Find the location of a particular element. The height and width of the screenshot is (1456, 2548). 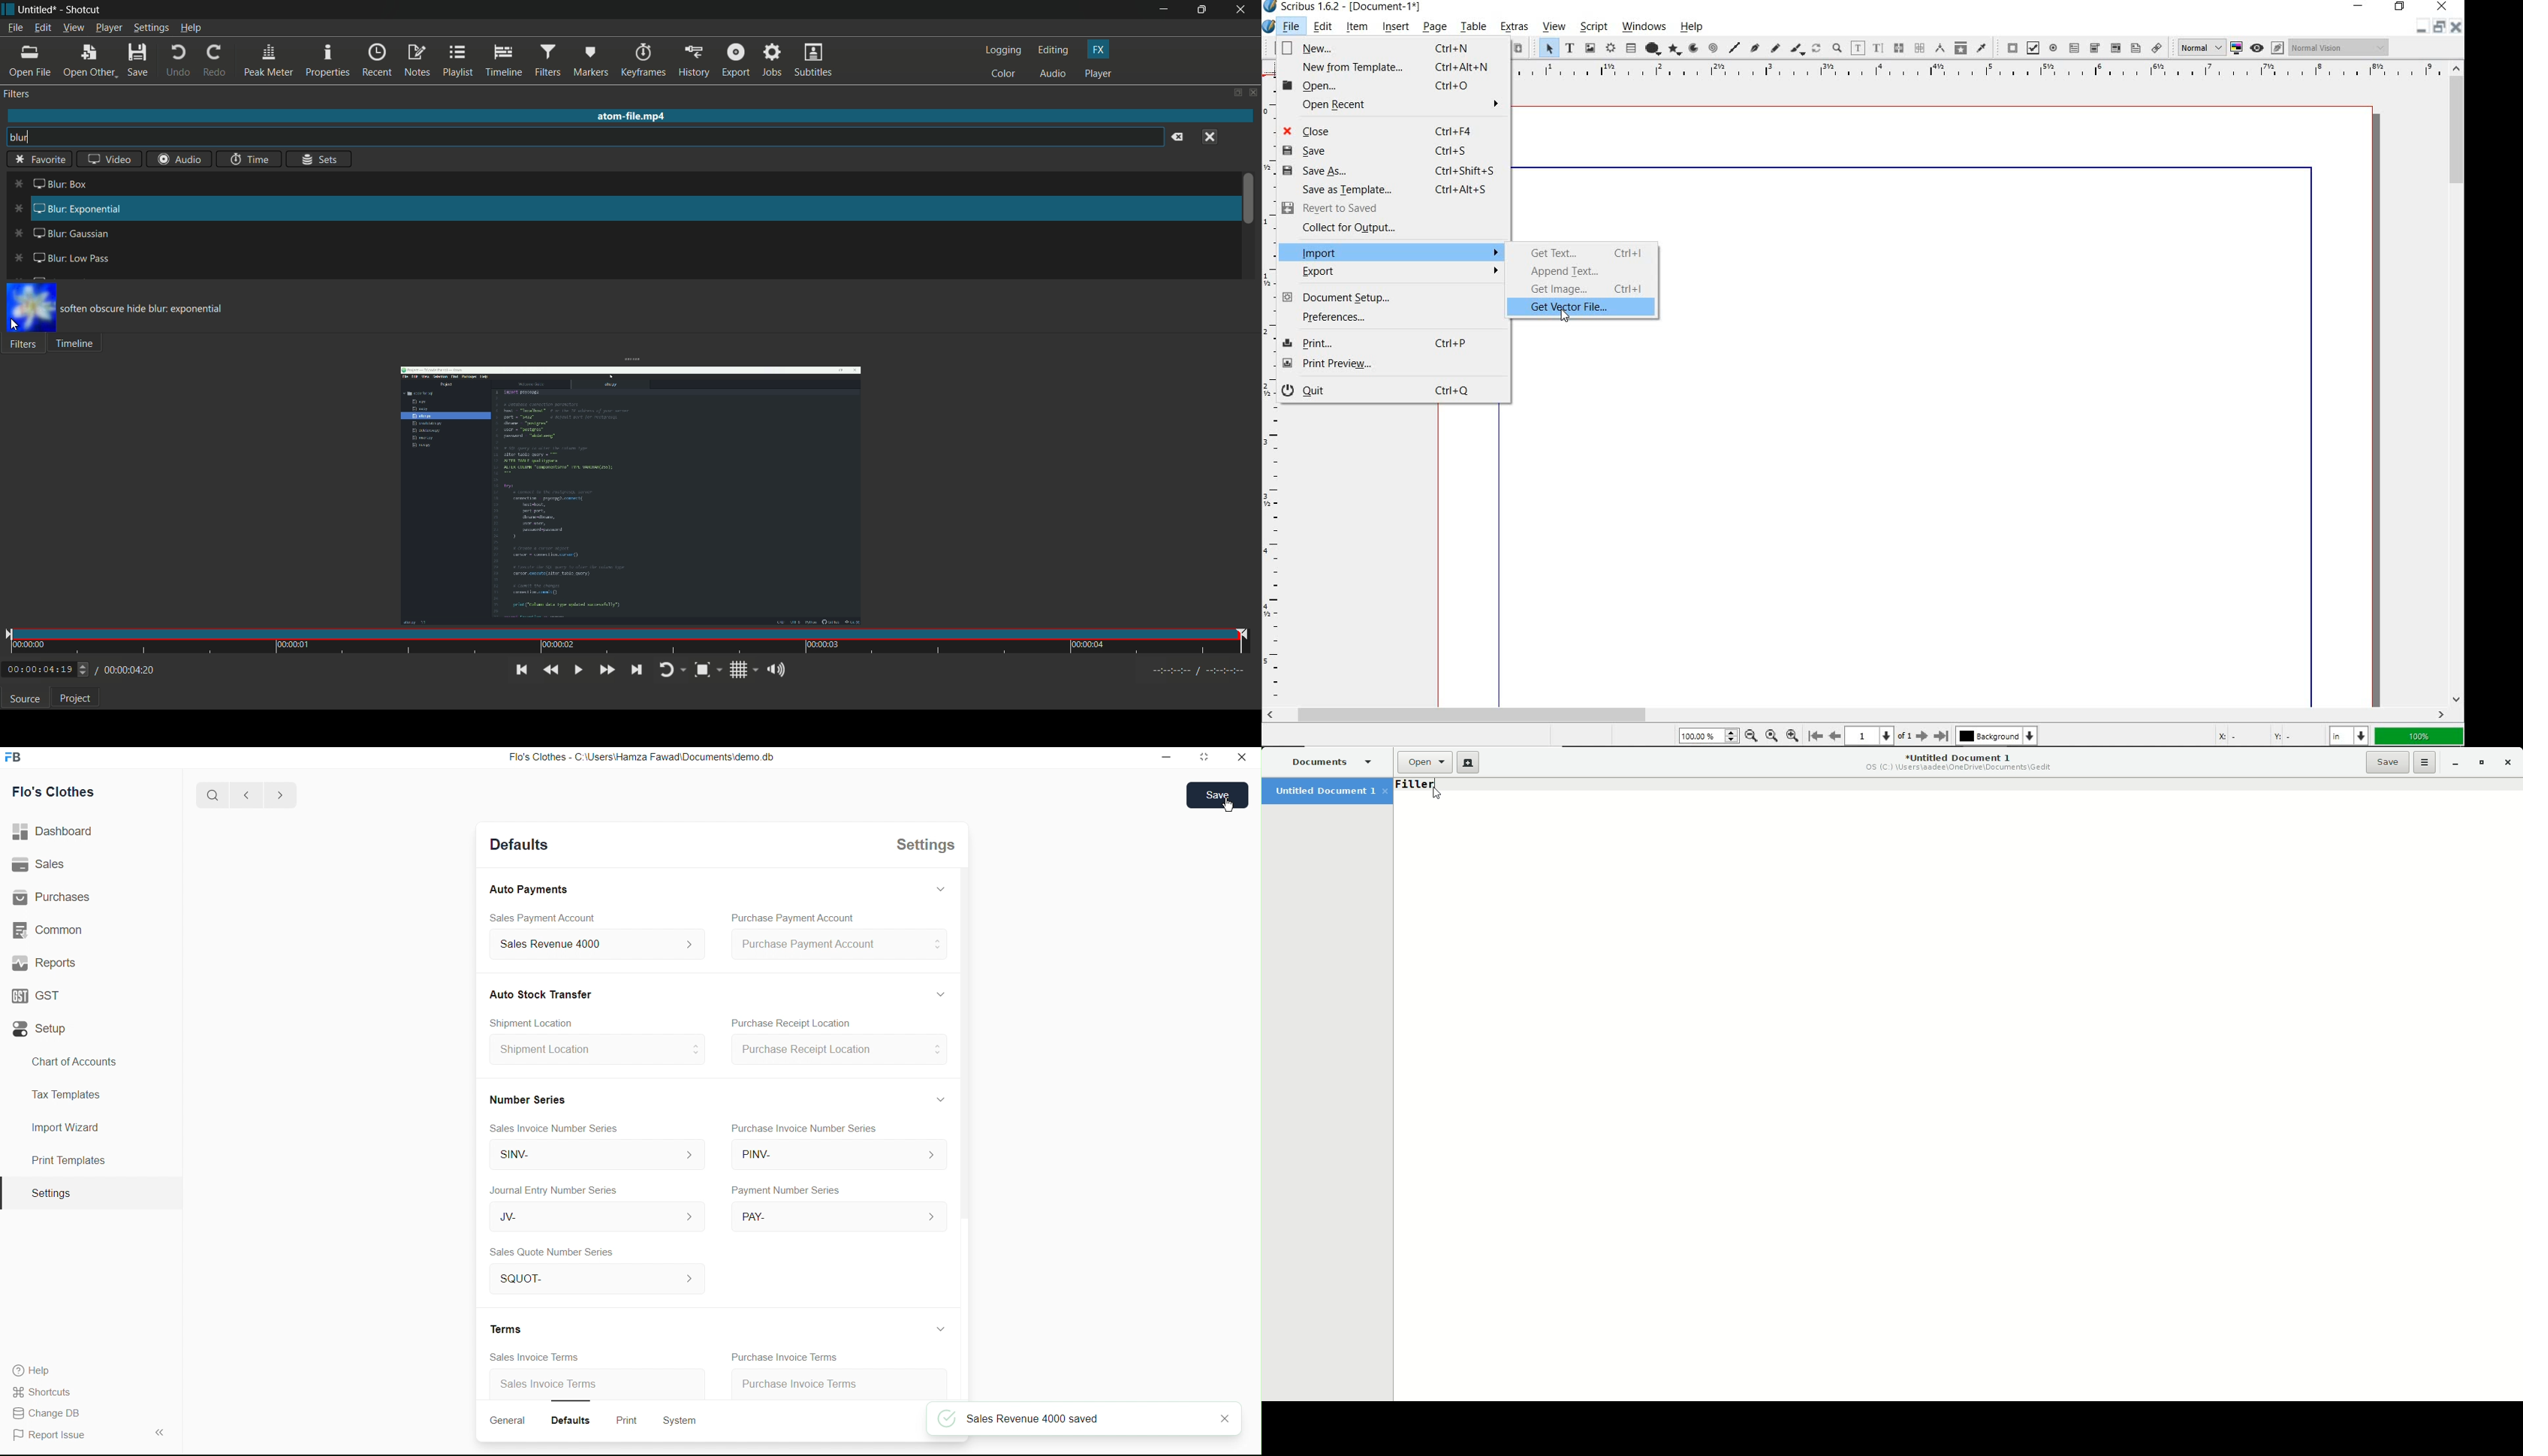

pdf radio button is located at coordinates (2054, 47).